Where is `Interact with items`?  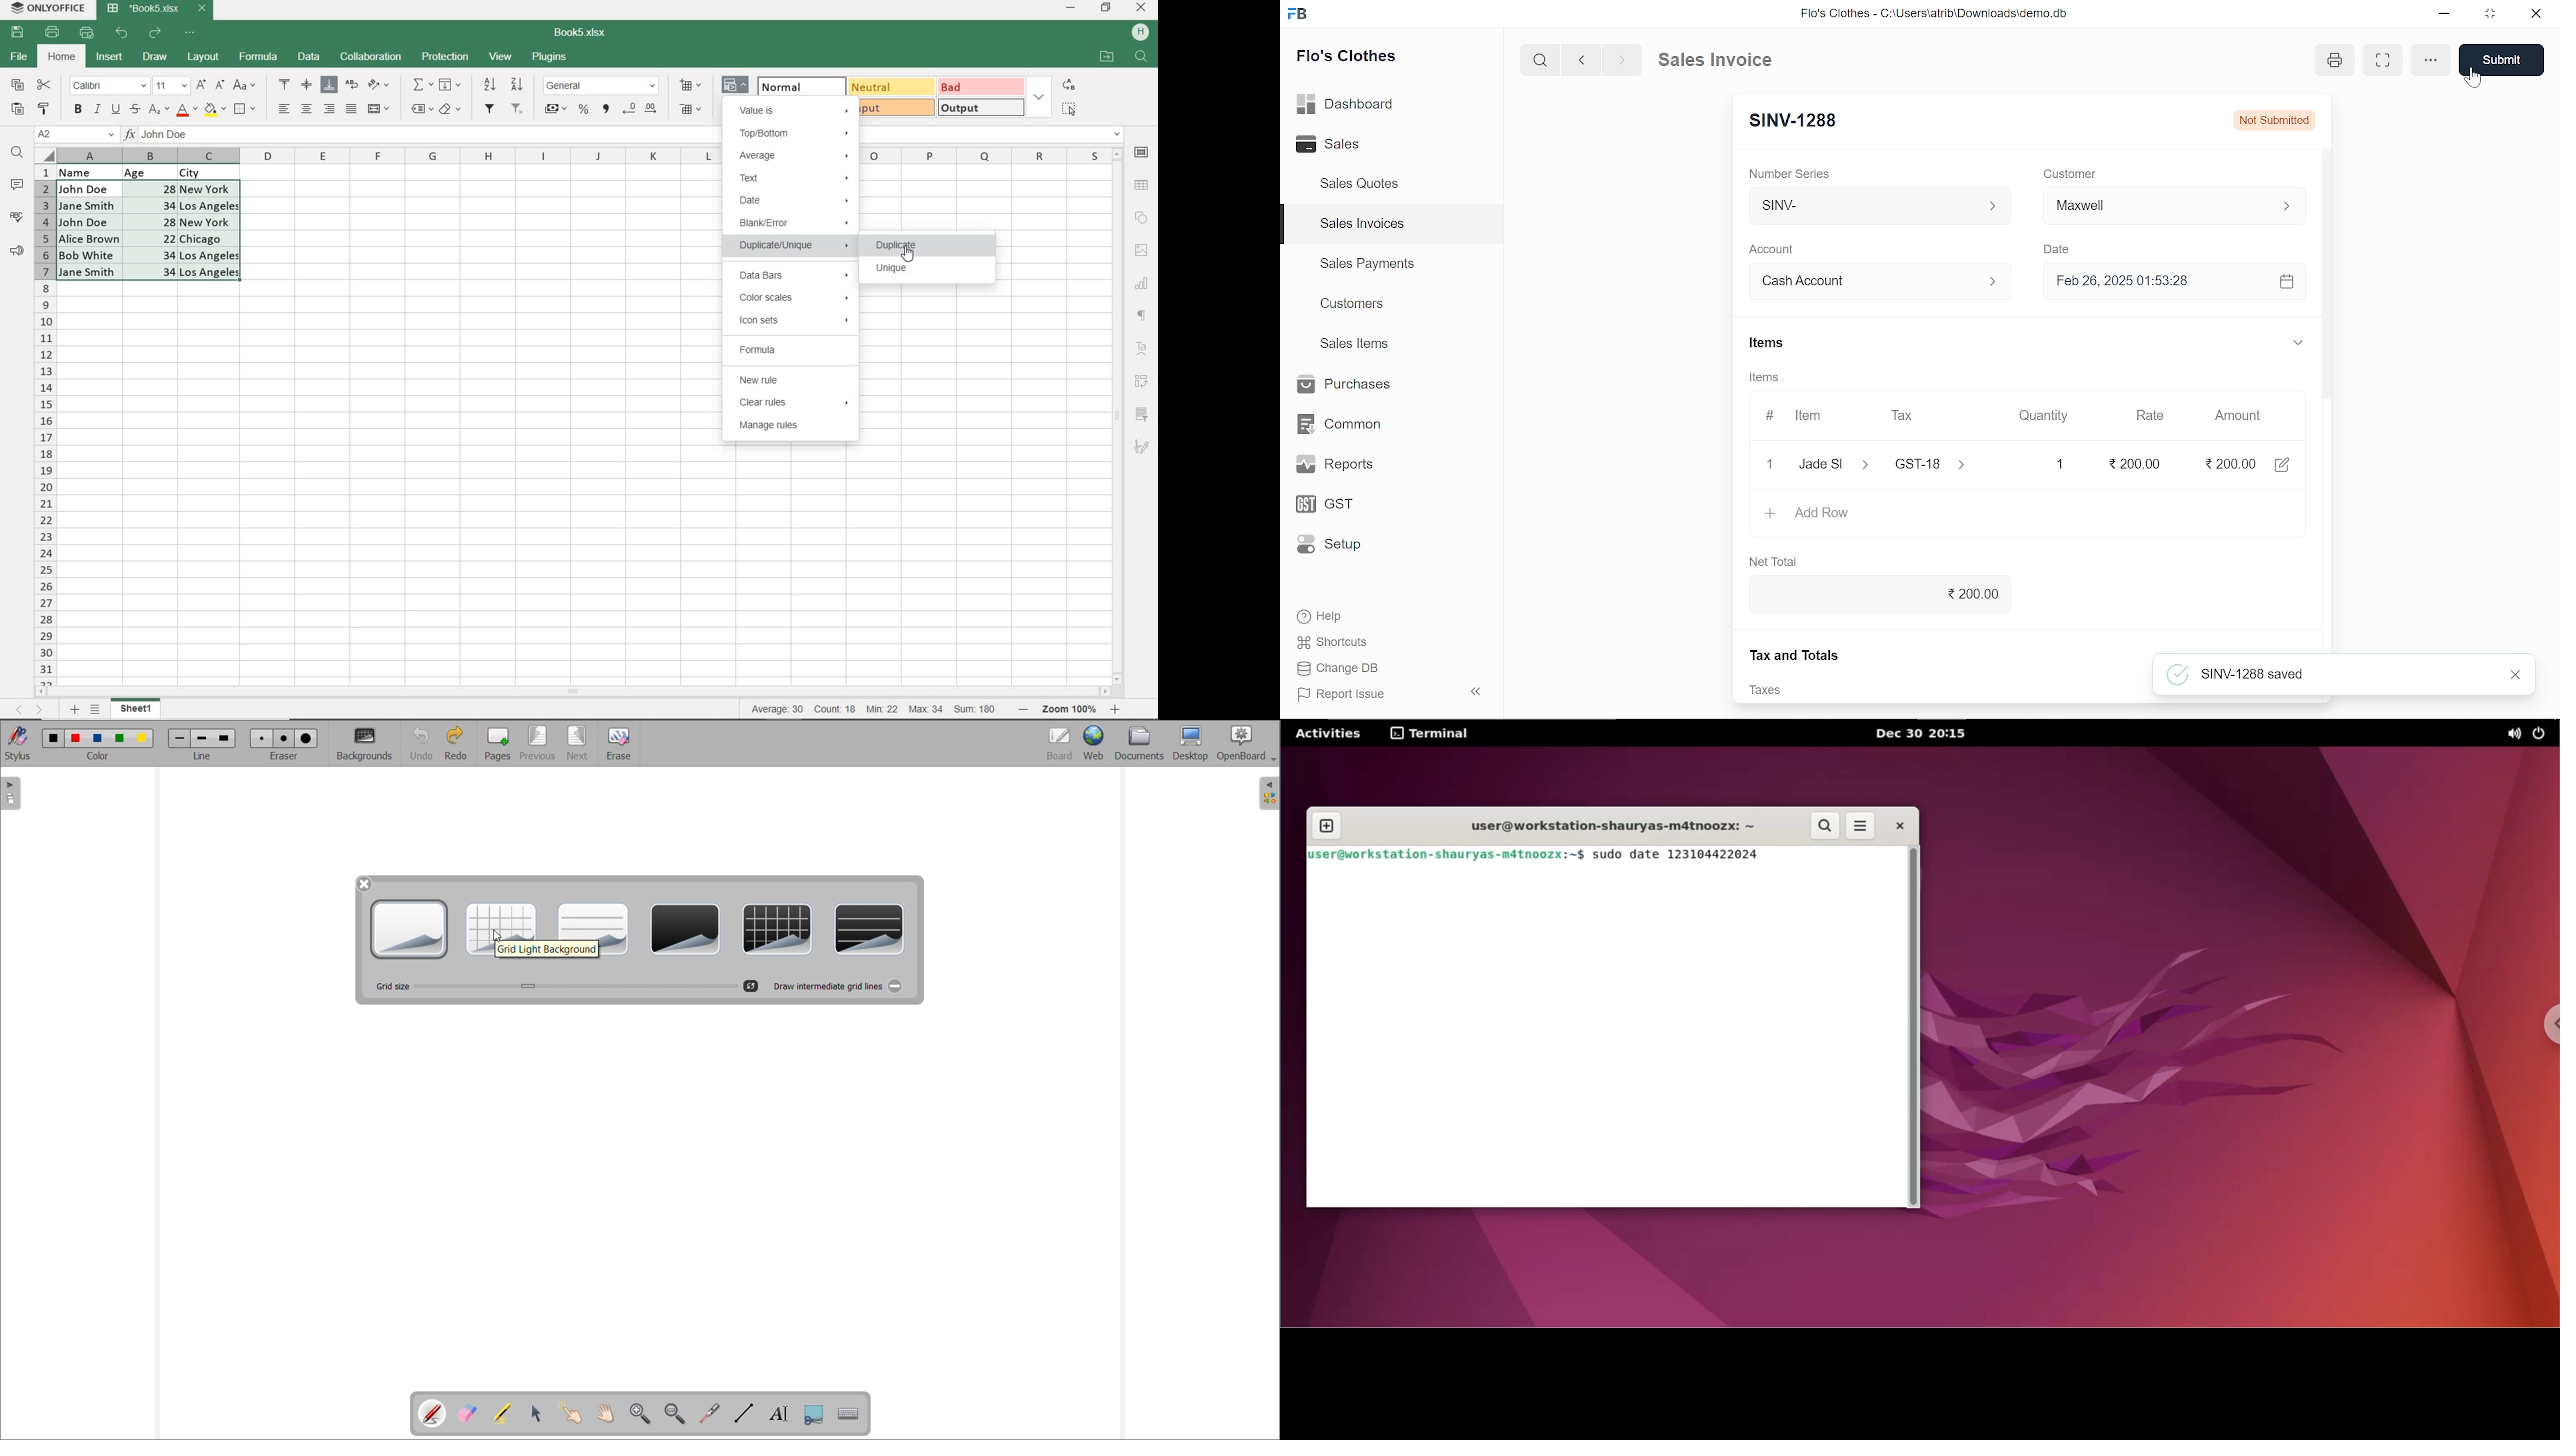
Interact with items is located at coordinates (569, 1412).